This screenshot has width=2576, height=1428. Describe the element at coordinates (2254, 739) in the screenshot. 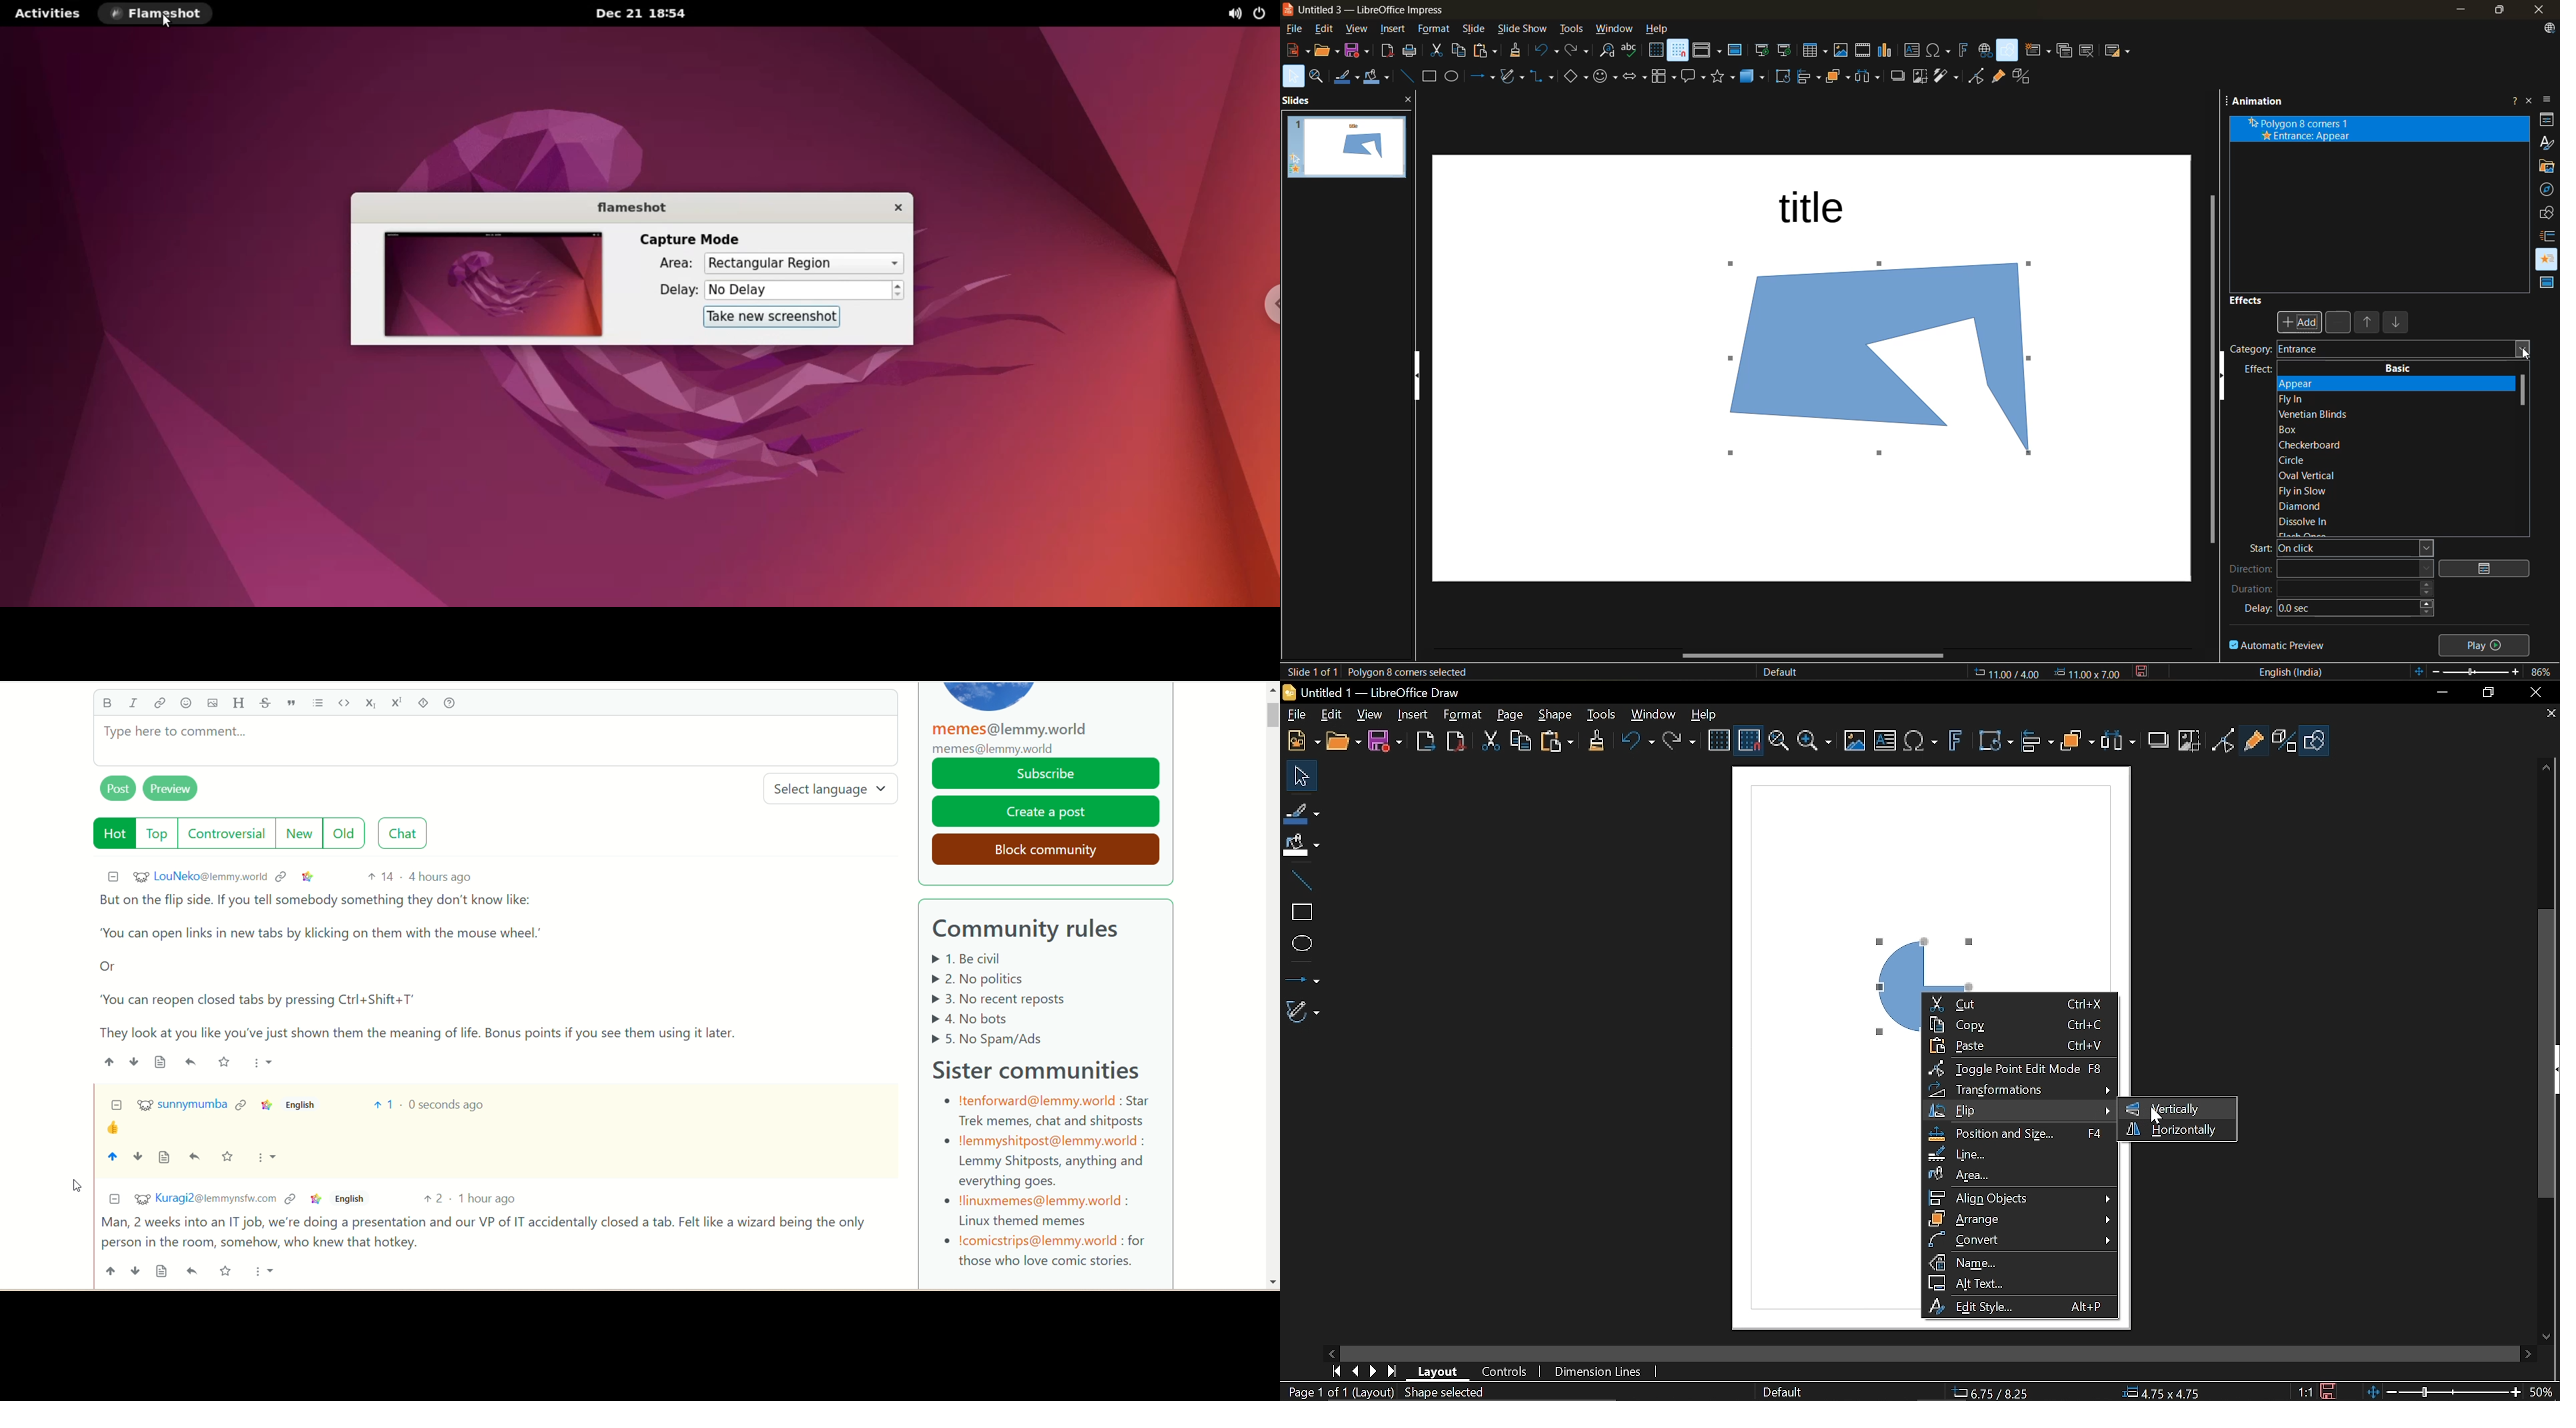

I see `Glue` at that location.